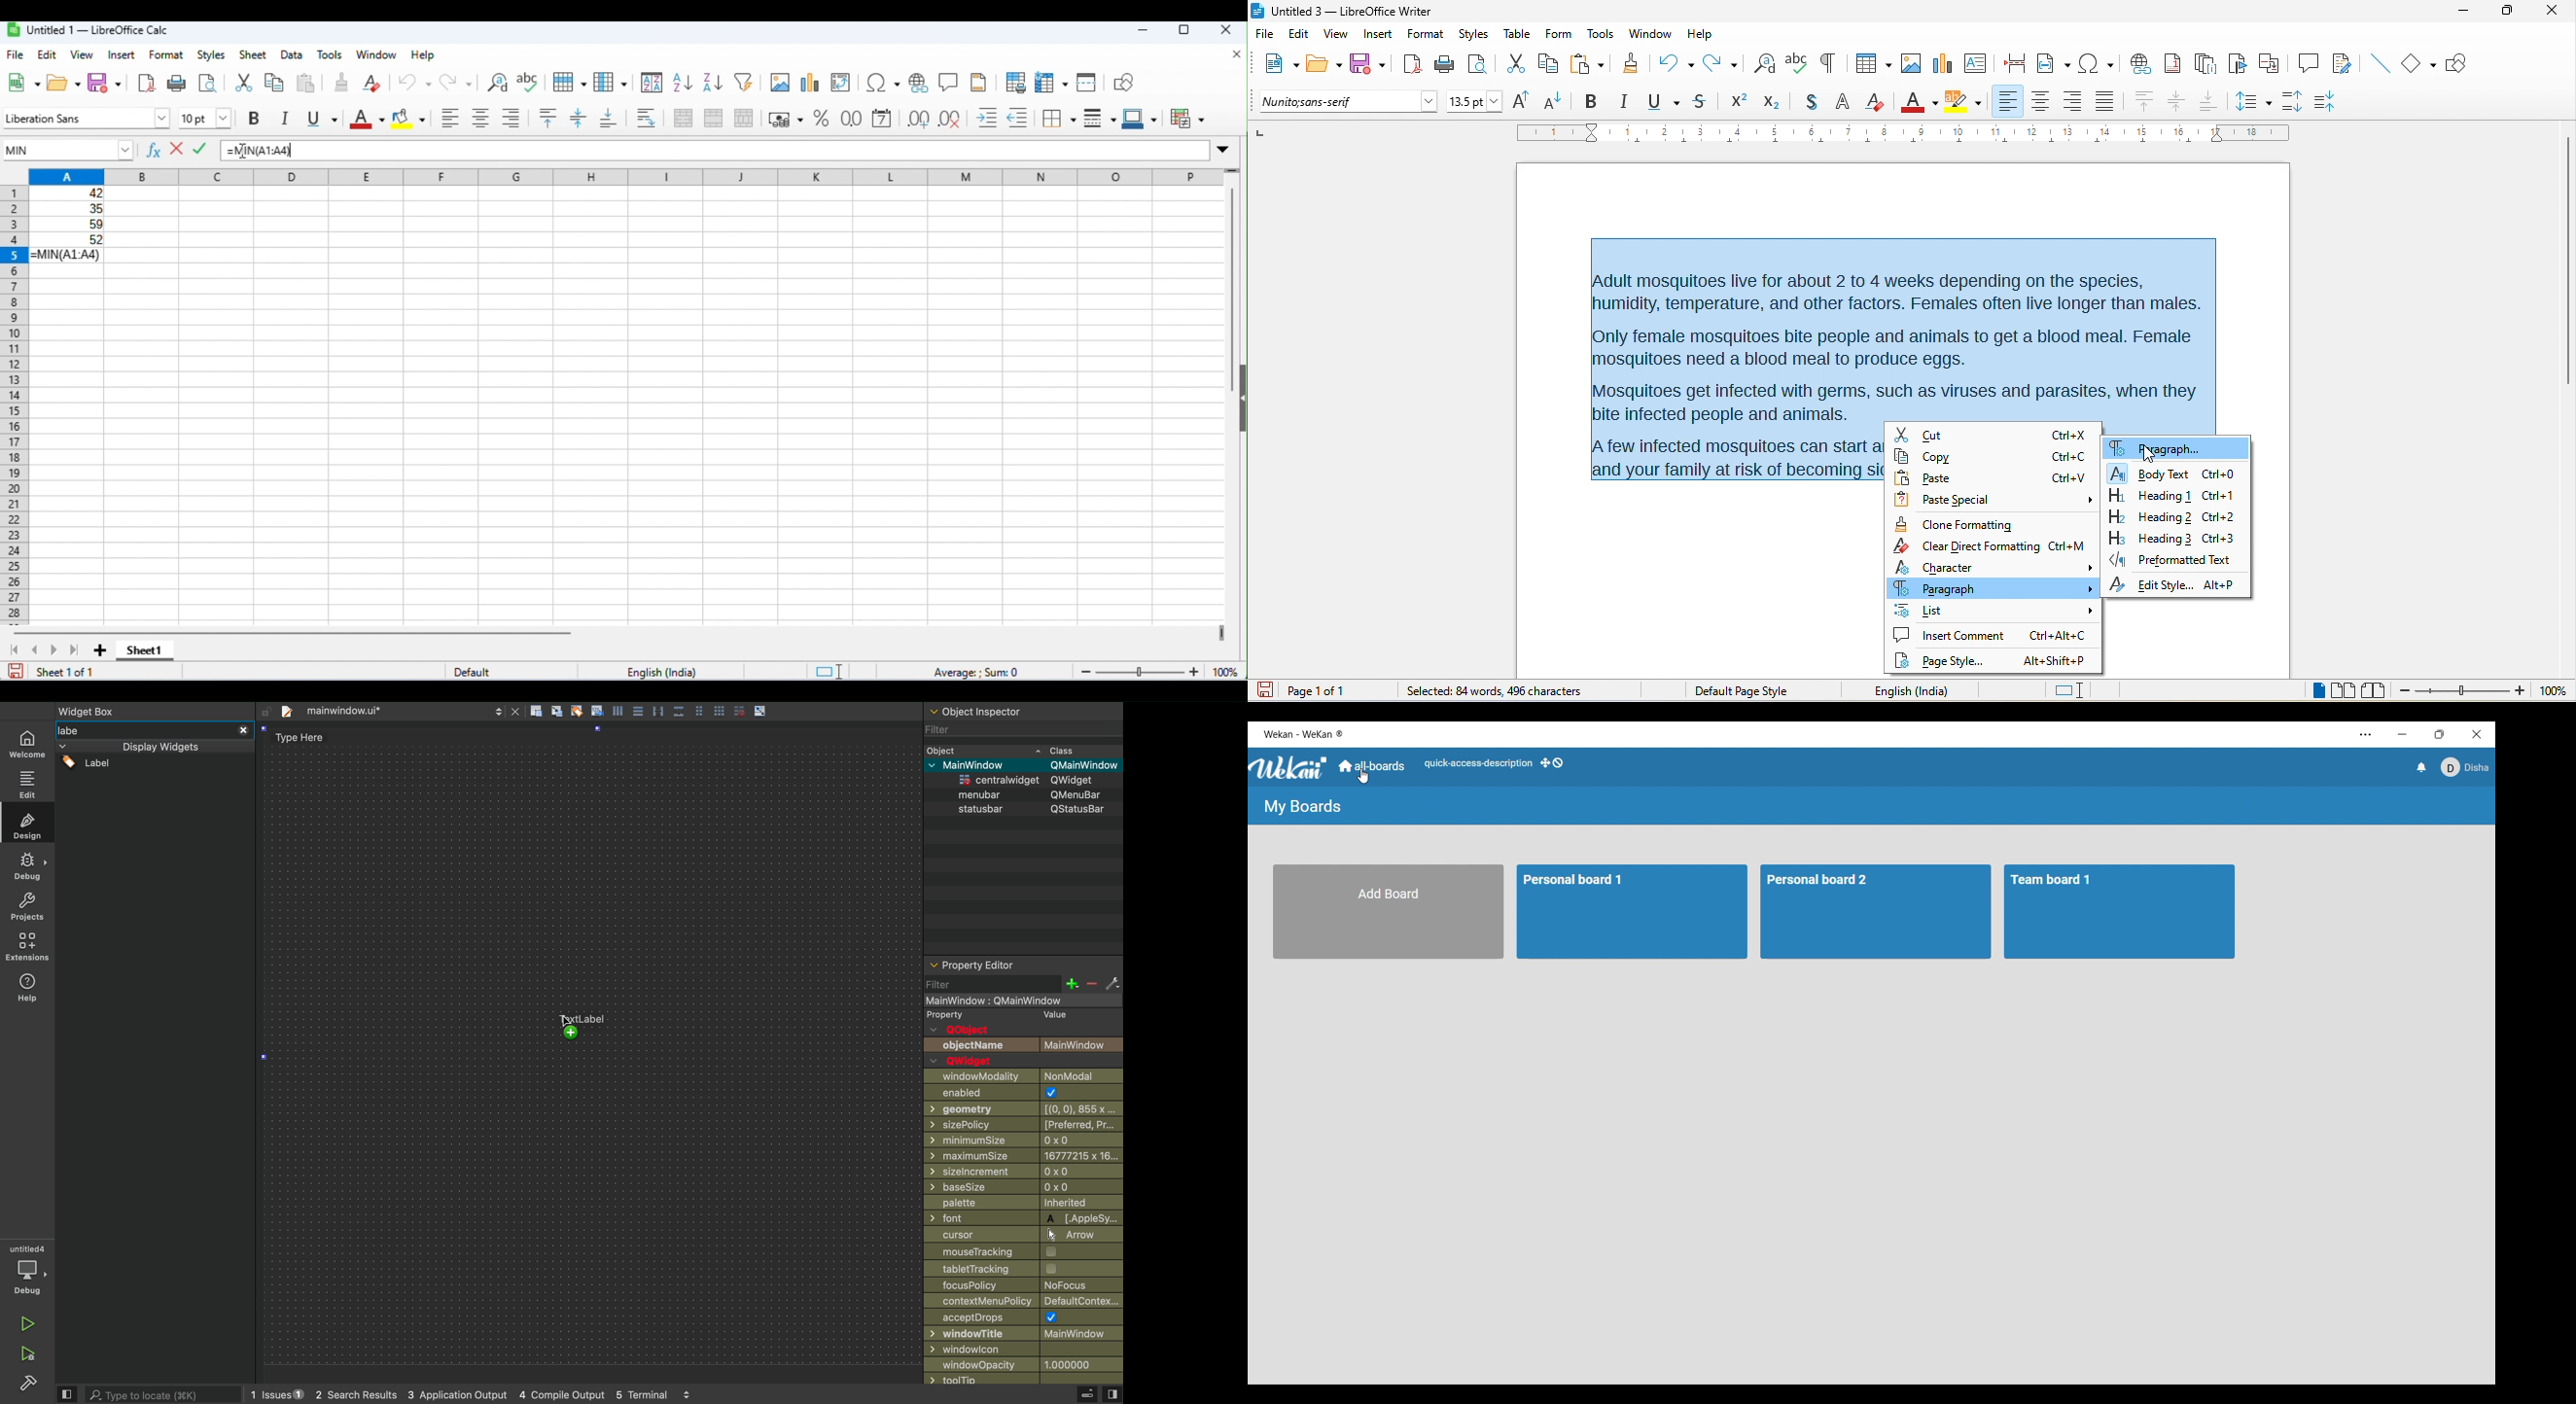 This screenshot has height=1428, width=2576. Describe the element at coordinates (1184, 31) in the screenshot. I see `maximize` at that location.